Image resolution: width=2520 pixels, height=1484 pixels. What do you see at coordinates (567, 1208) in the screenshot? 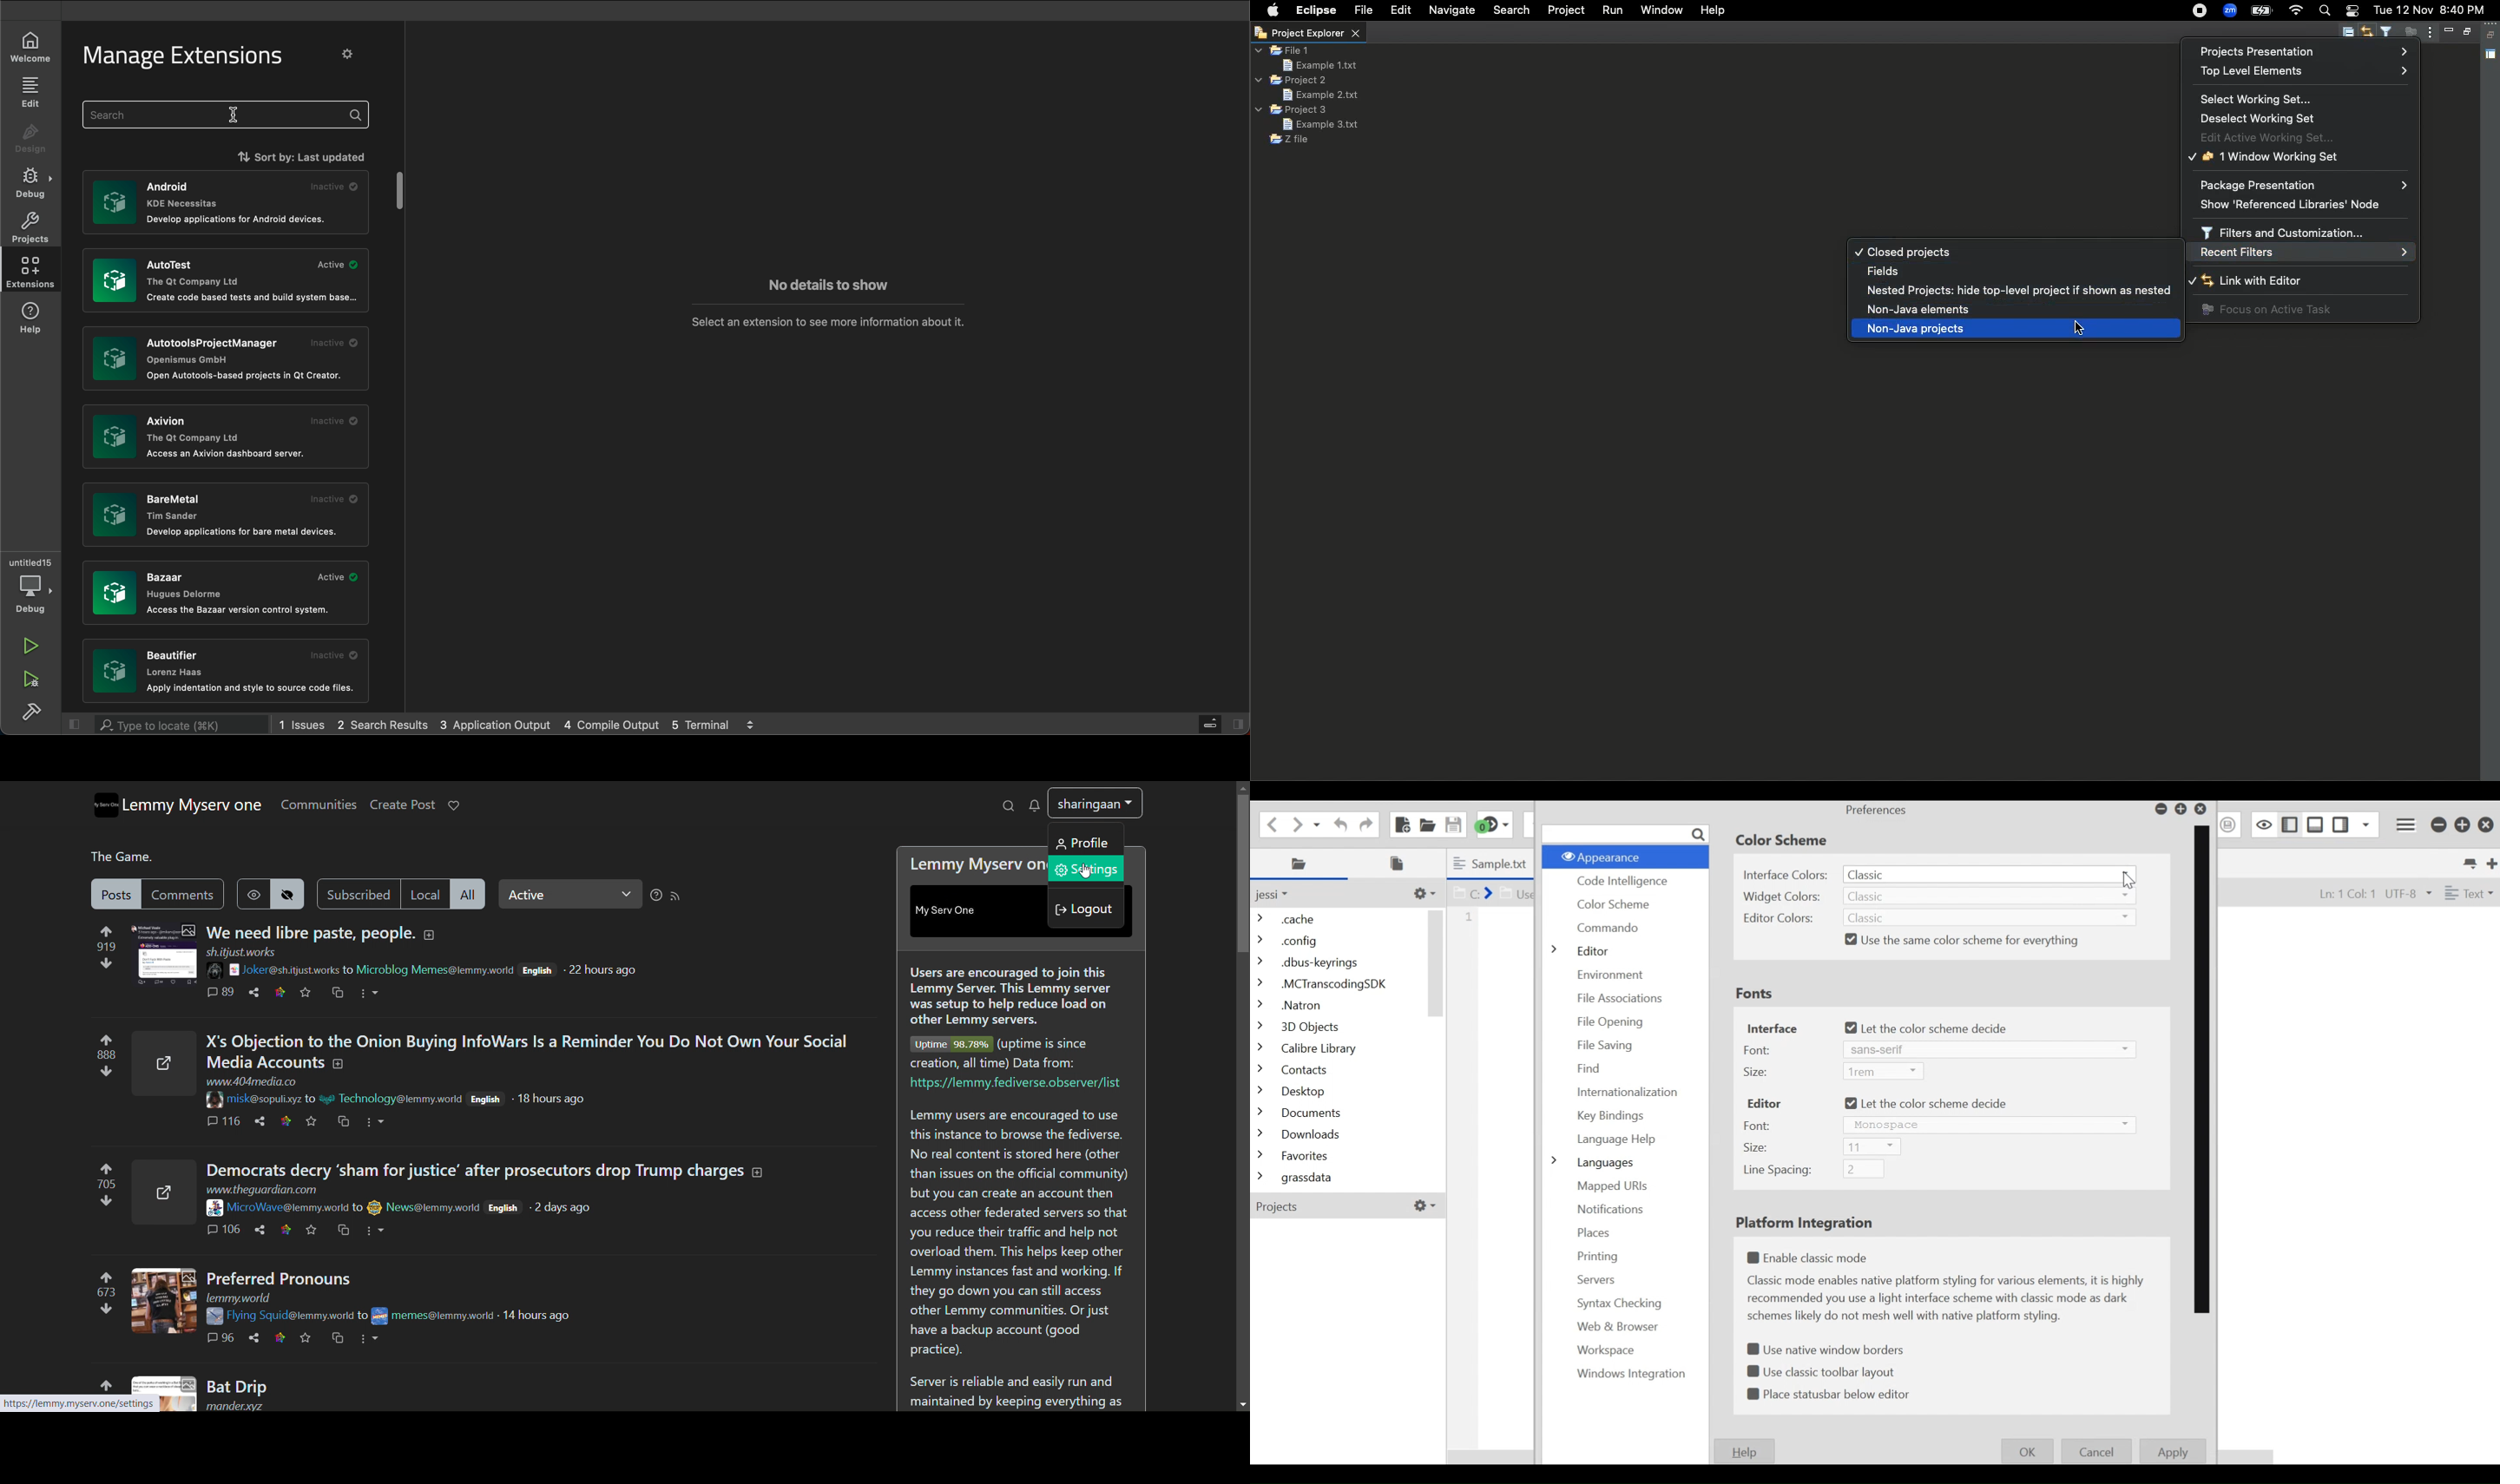
I see `time of posting` at bounding box center [567, 1208].